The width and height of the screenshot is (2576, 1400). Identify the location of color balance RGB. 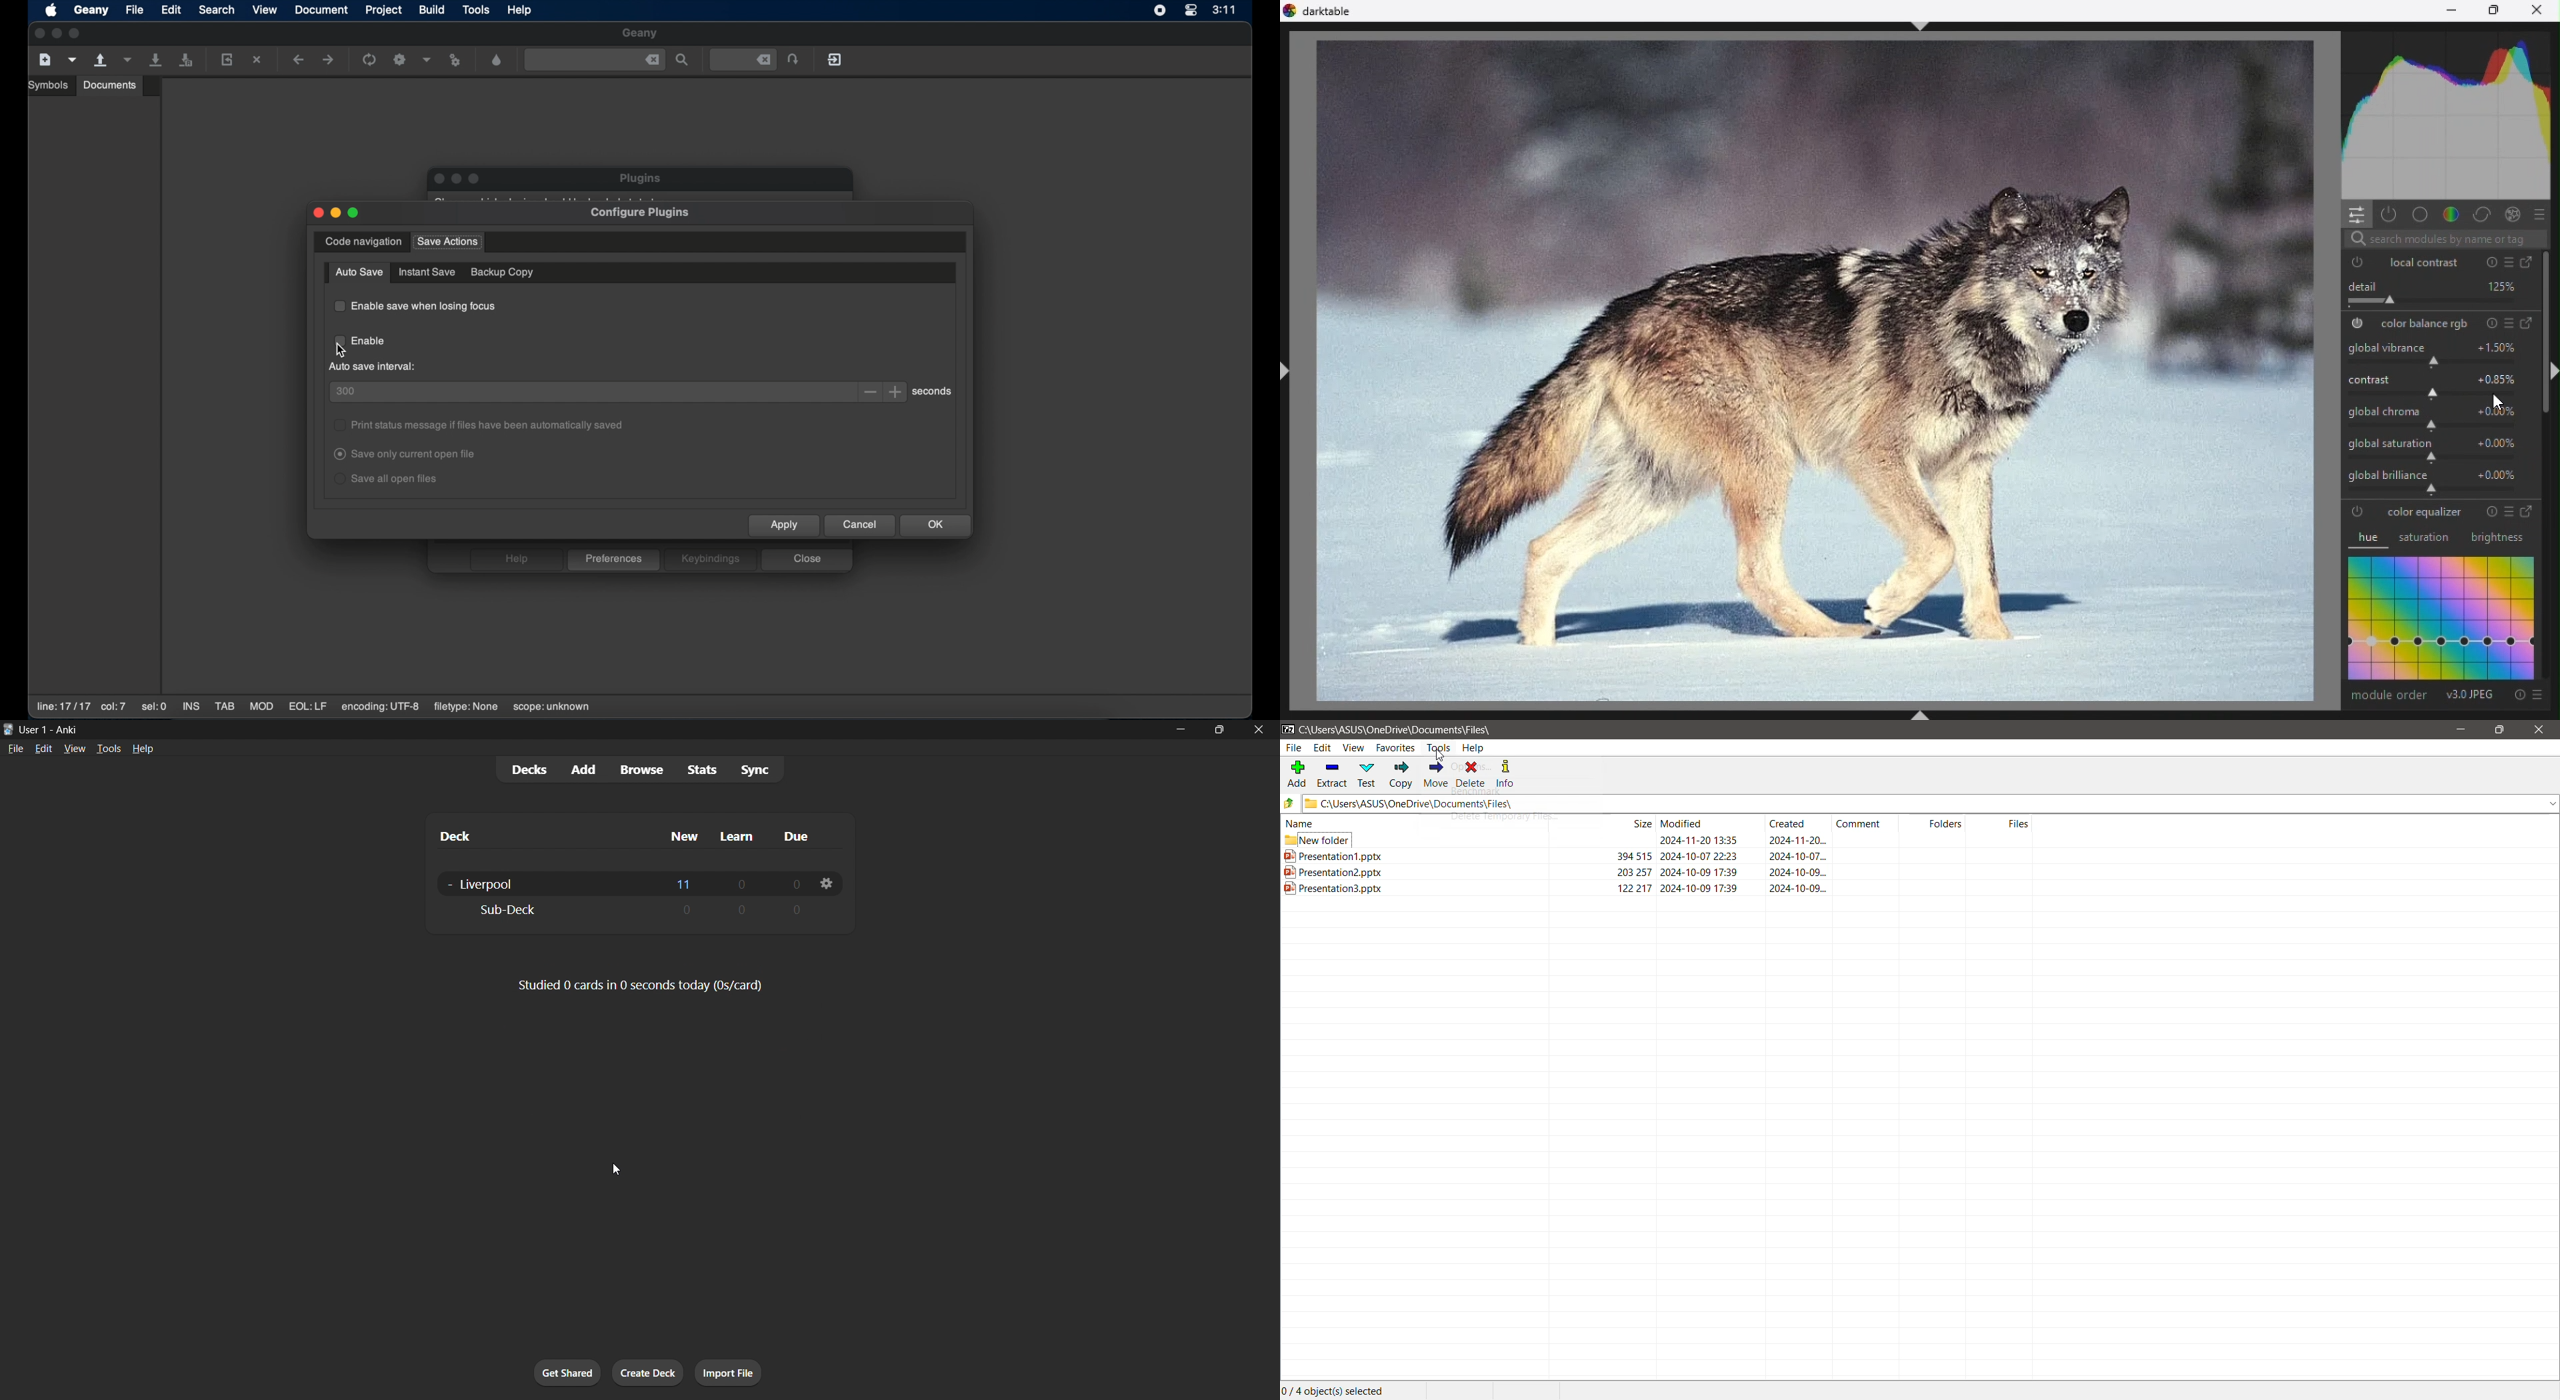
(2424, 323).